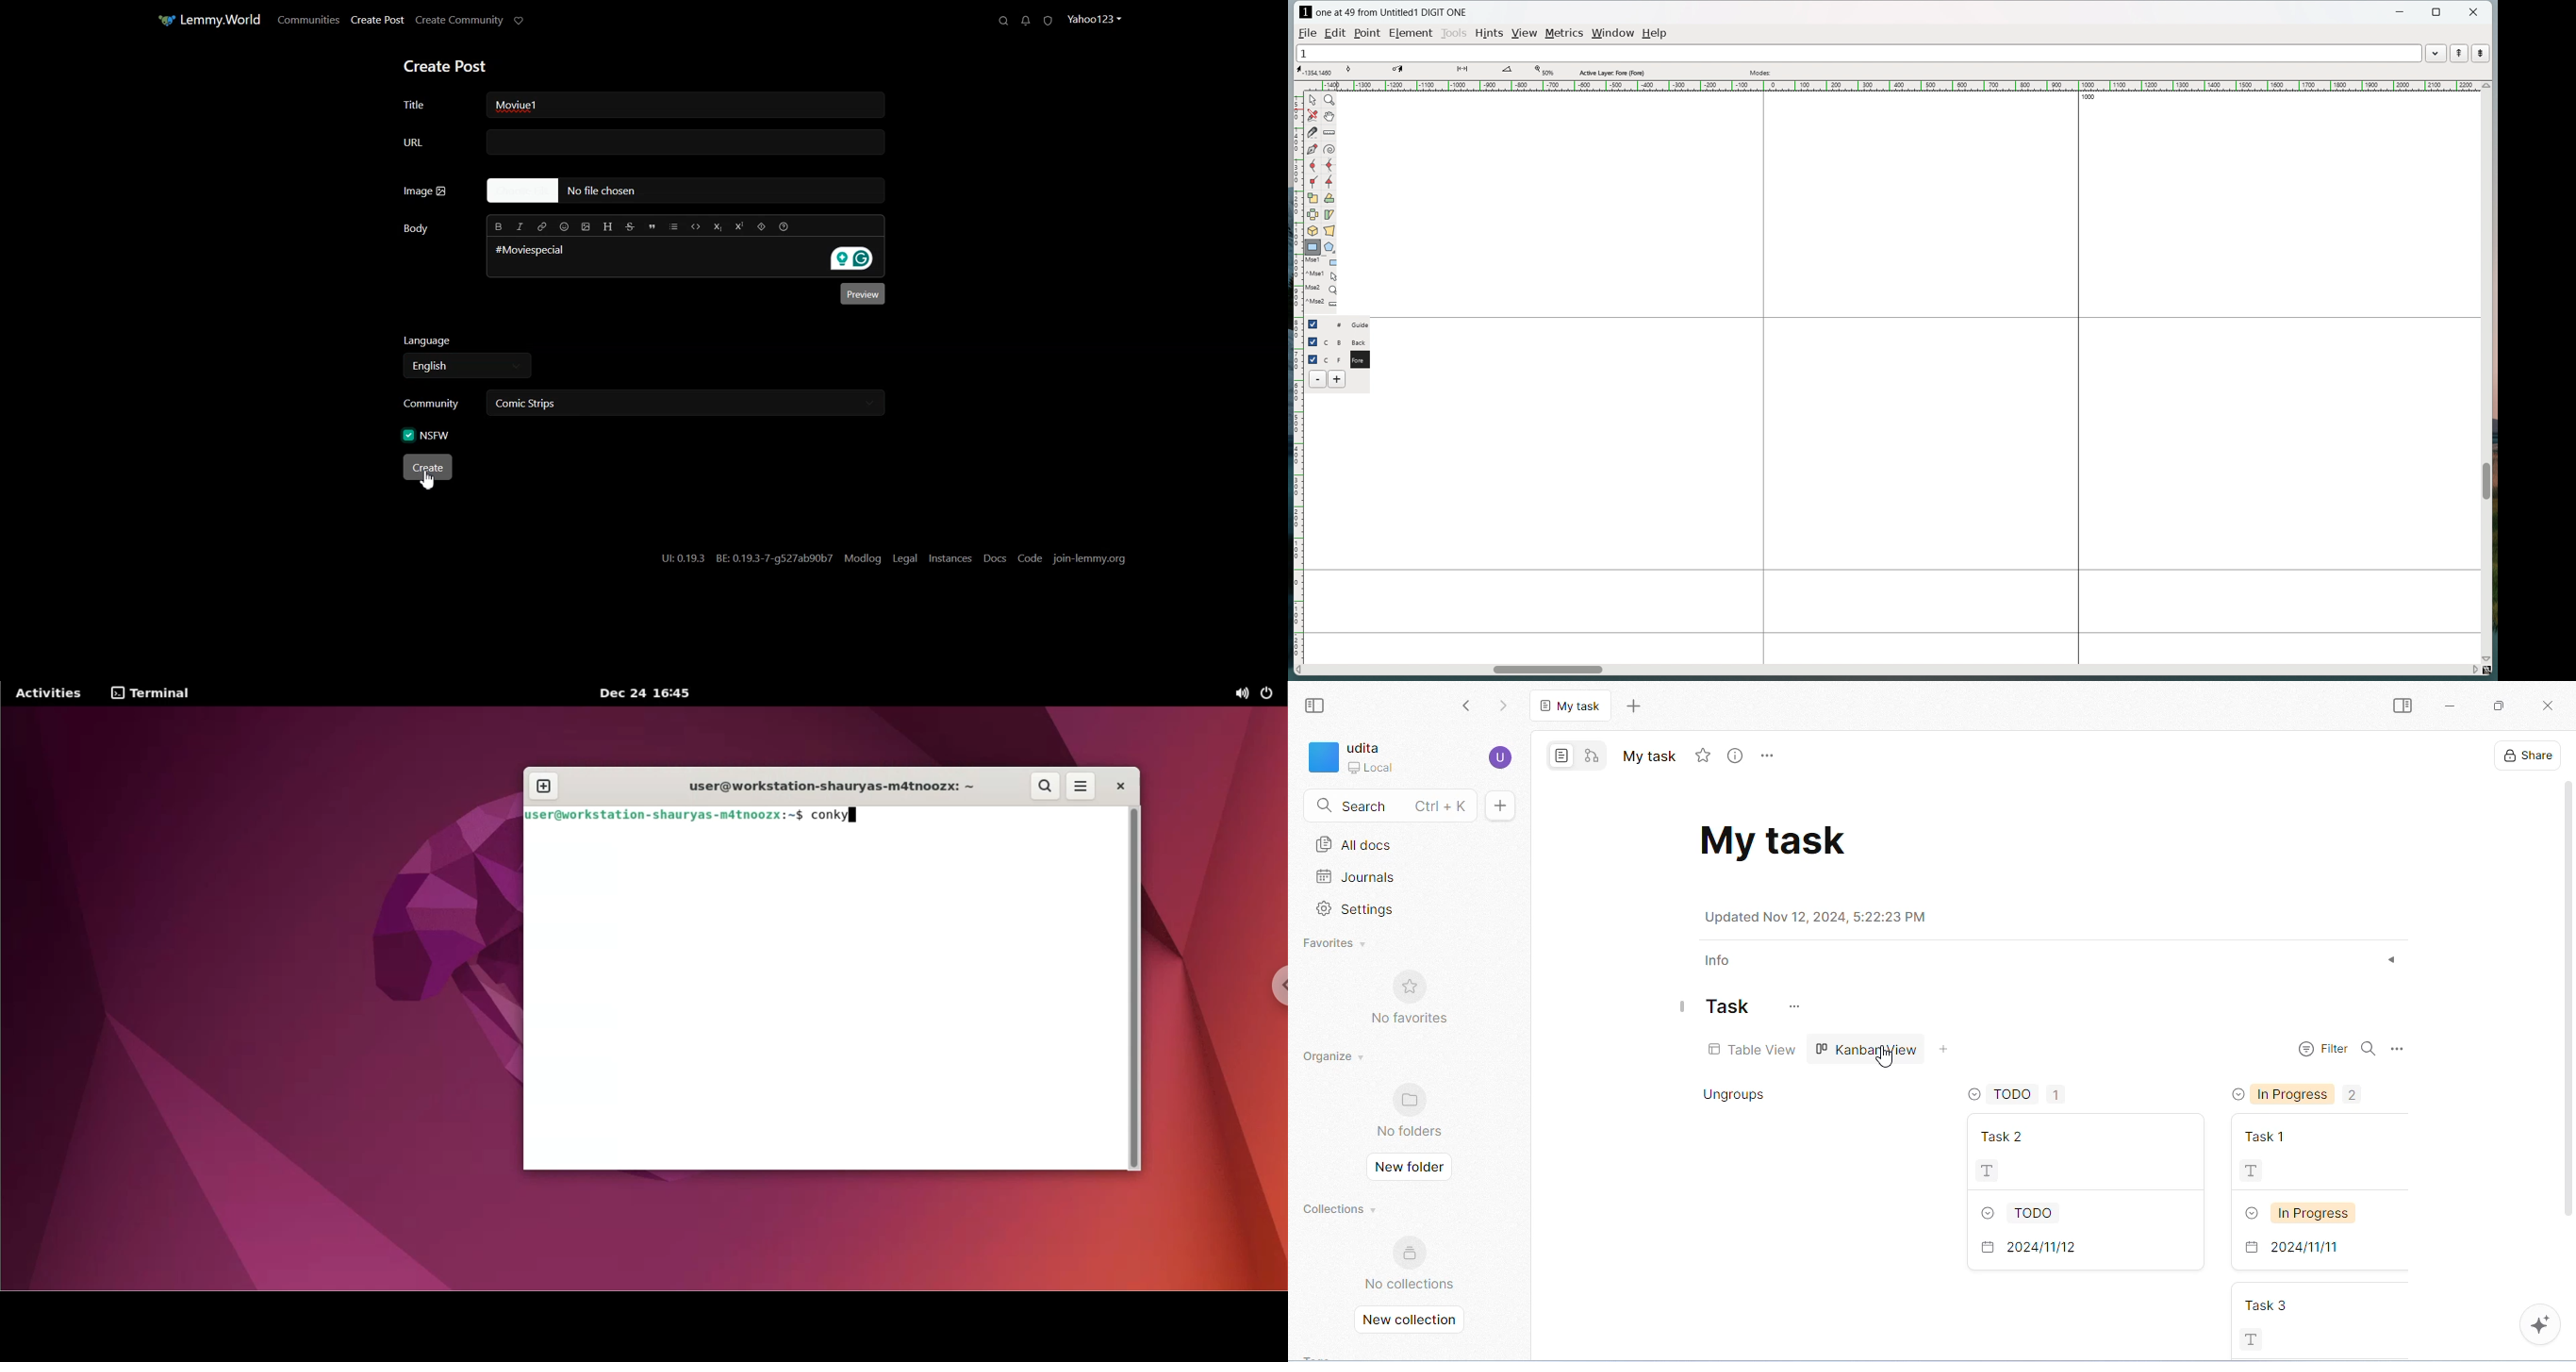 This screenshot has width=2576, height=1372. Describe the element at coordinates (1347, 340) in the screenshot. I see `C B Back` at that location.